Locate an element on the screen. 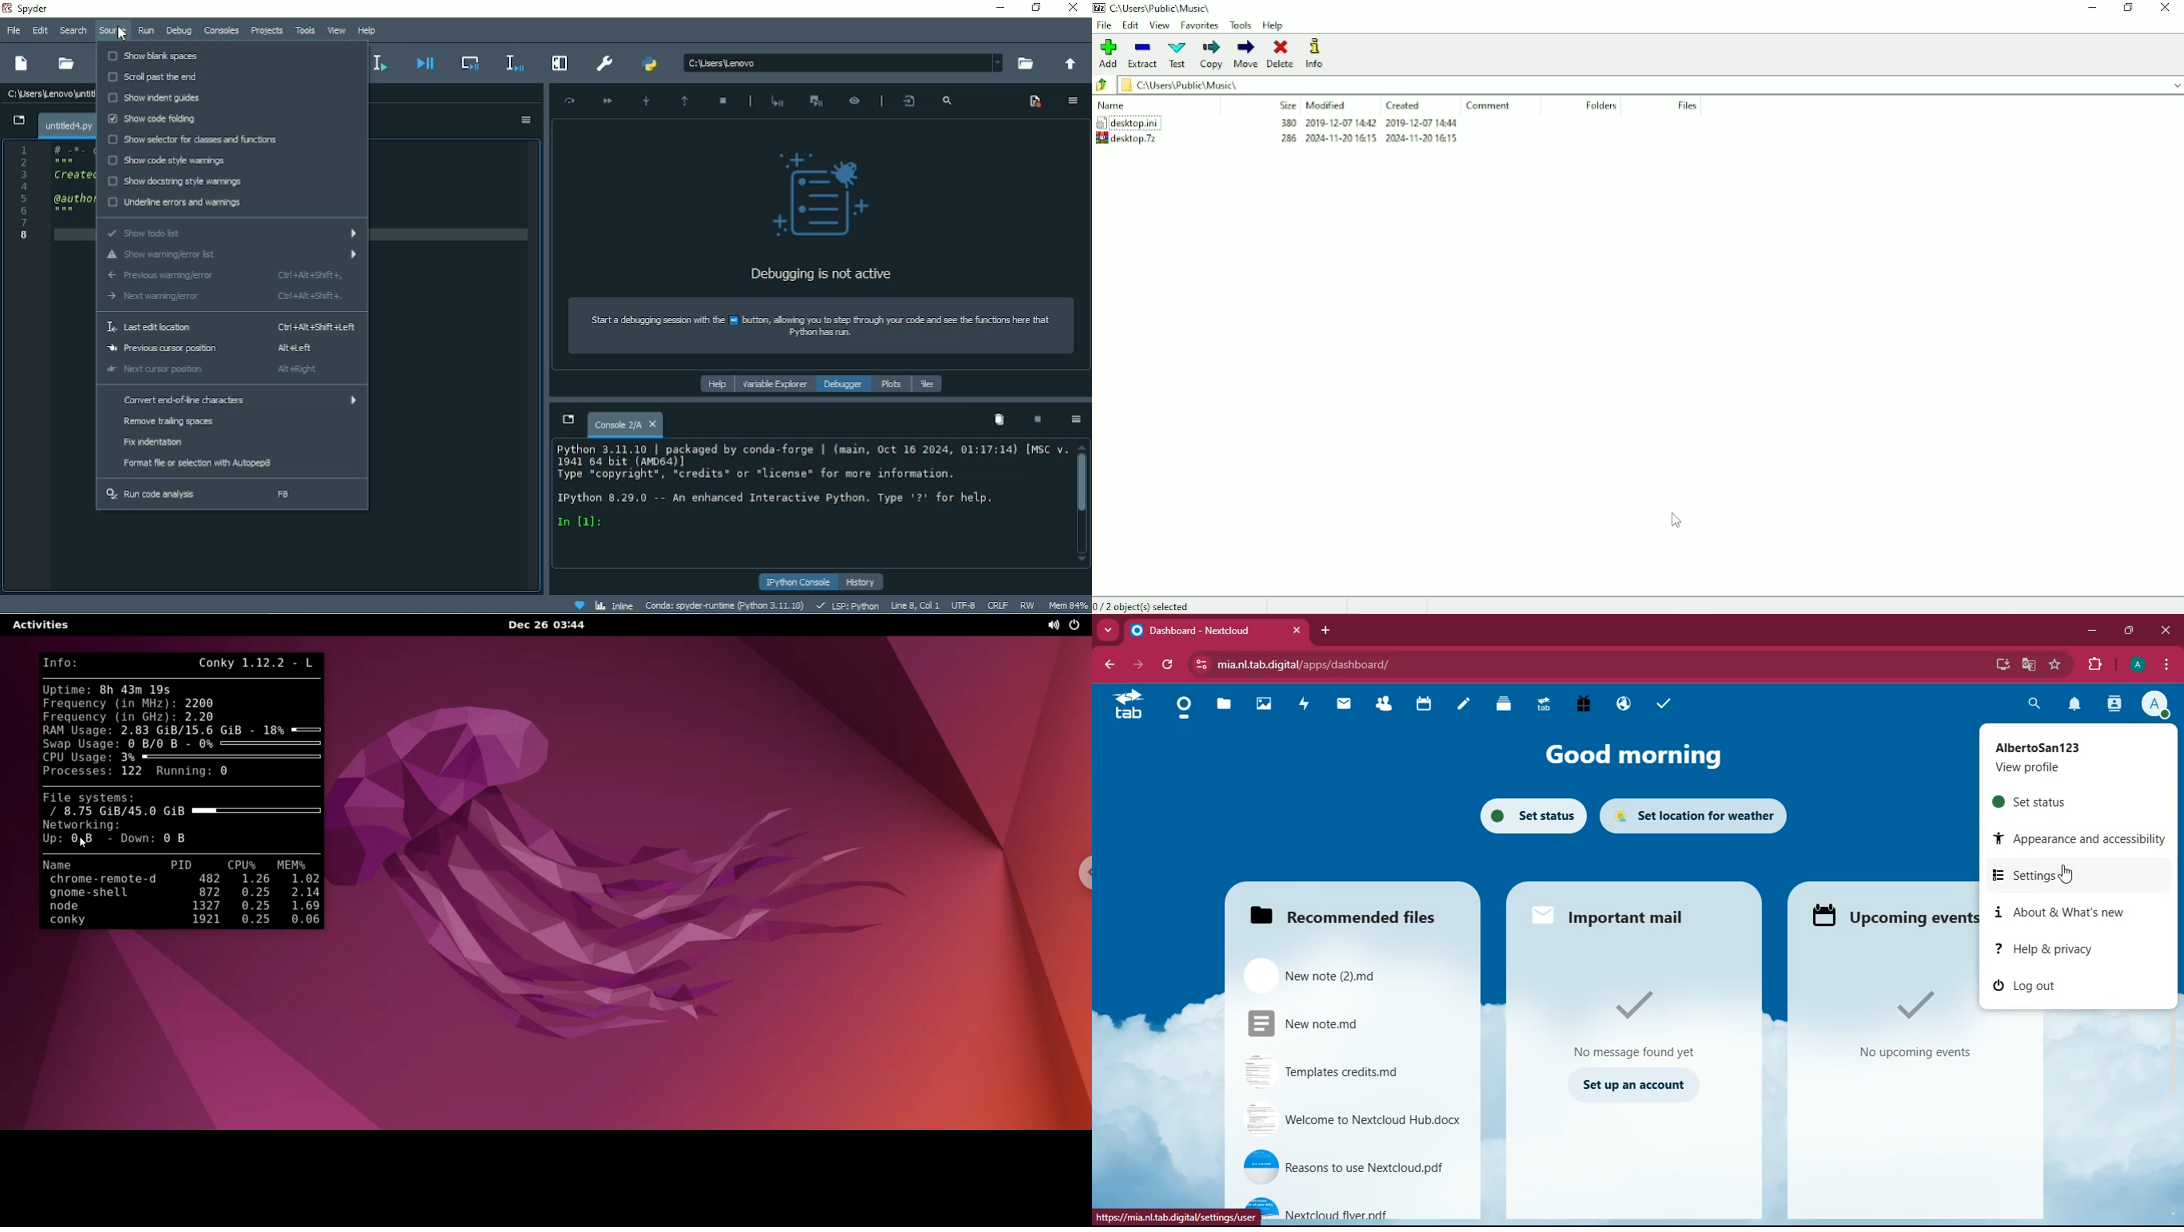 The height and width of the screenshot is (1232, 2184). friends is located at coordinates (1388, 704).